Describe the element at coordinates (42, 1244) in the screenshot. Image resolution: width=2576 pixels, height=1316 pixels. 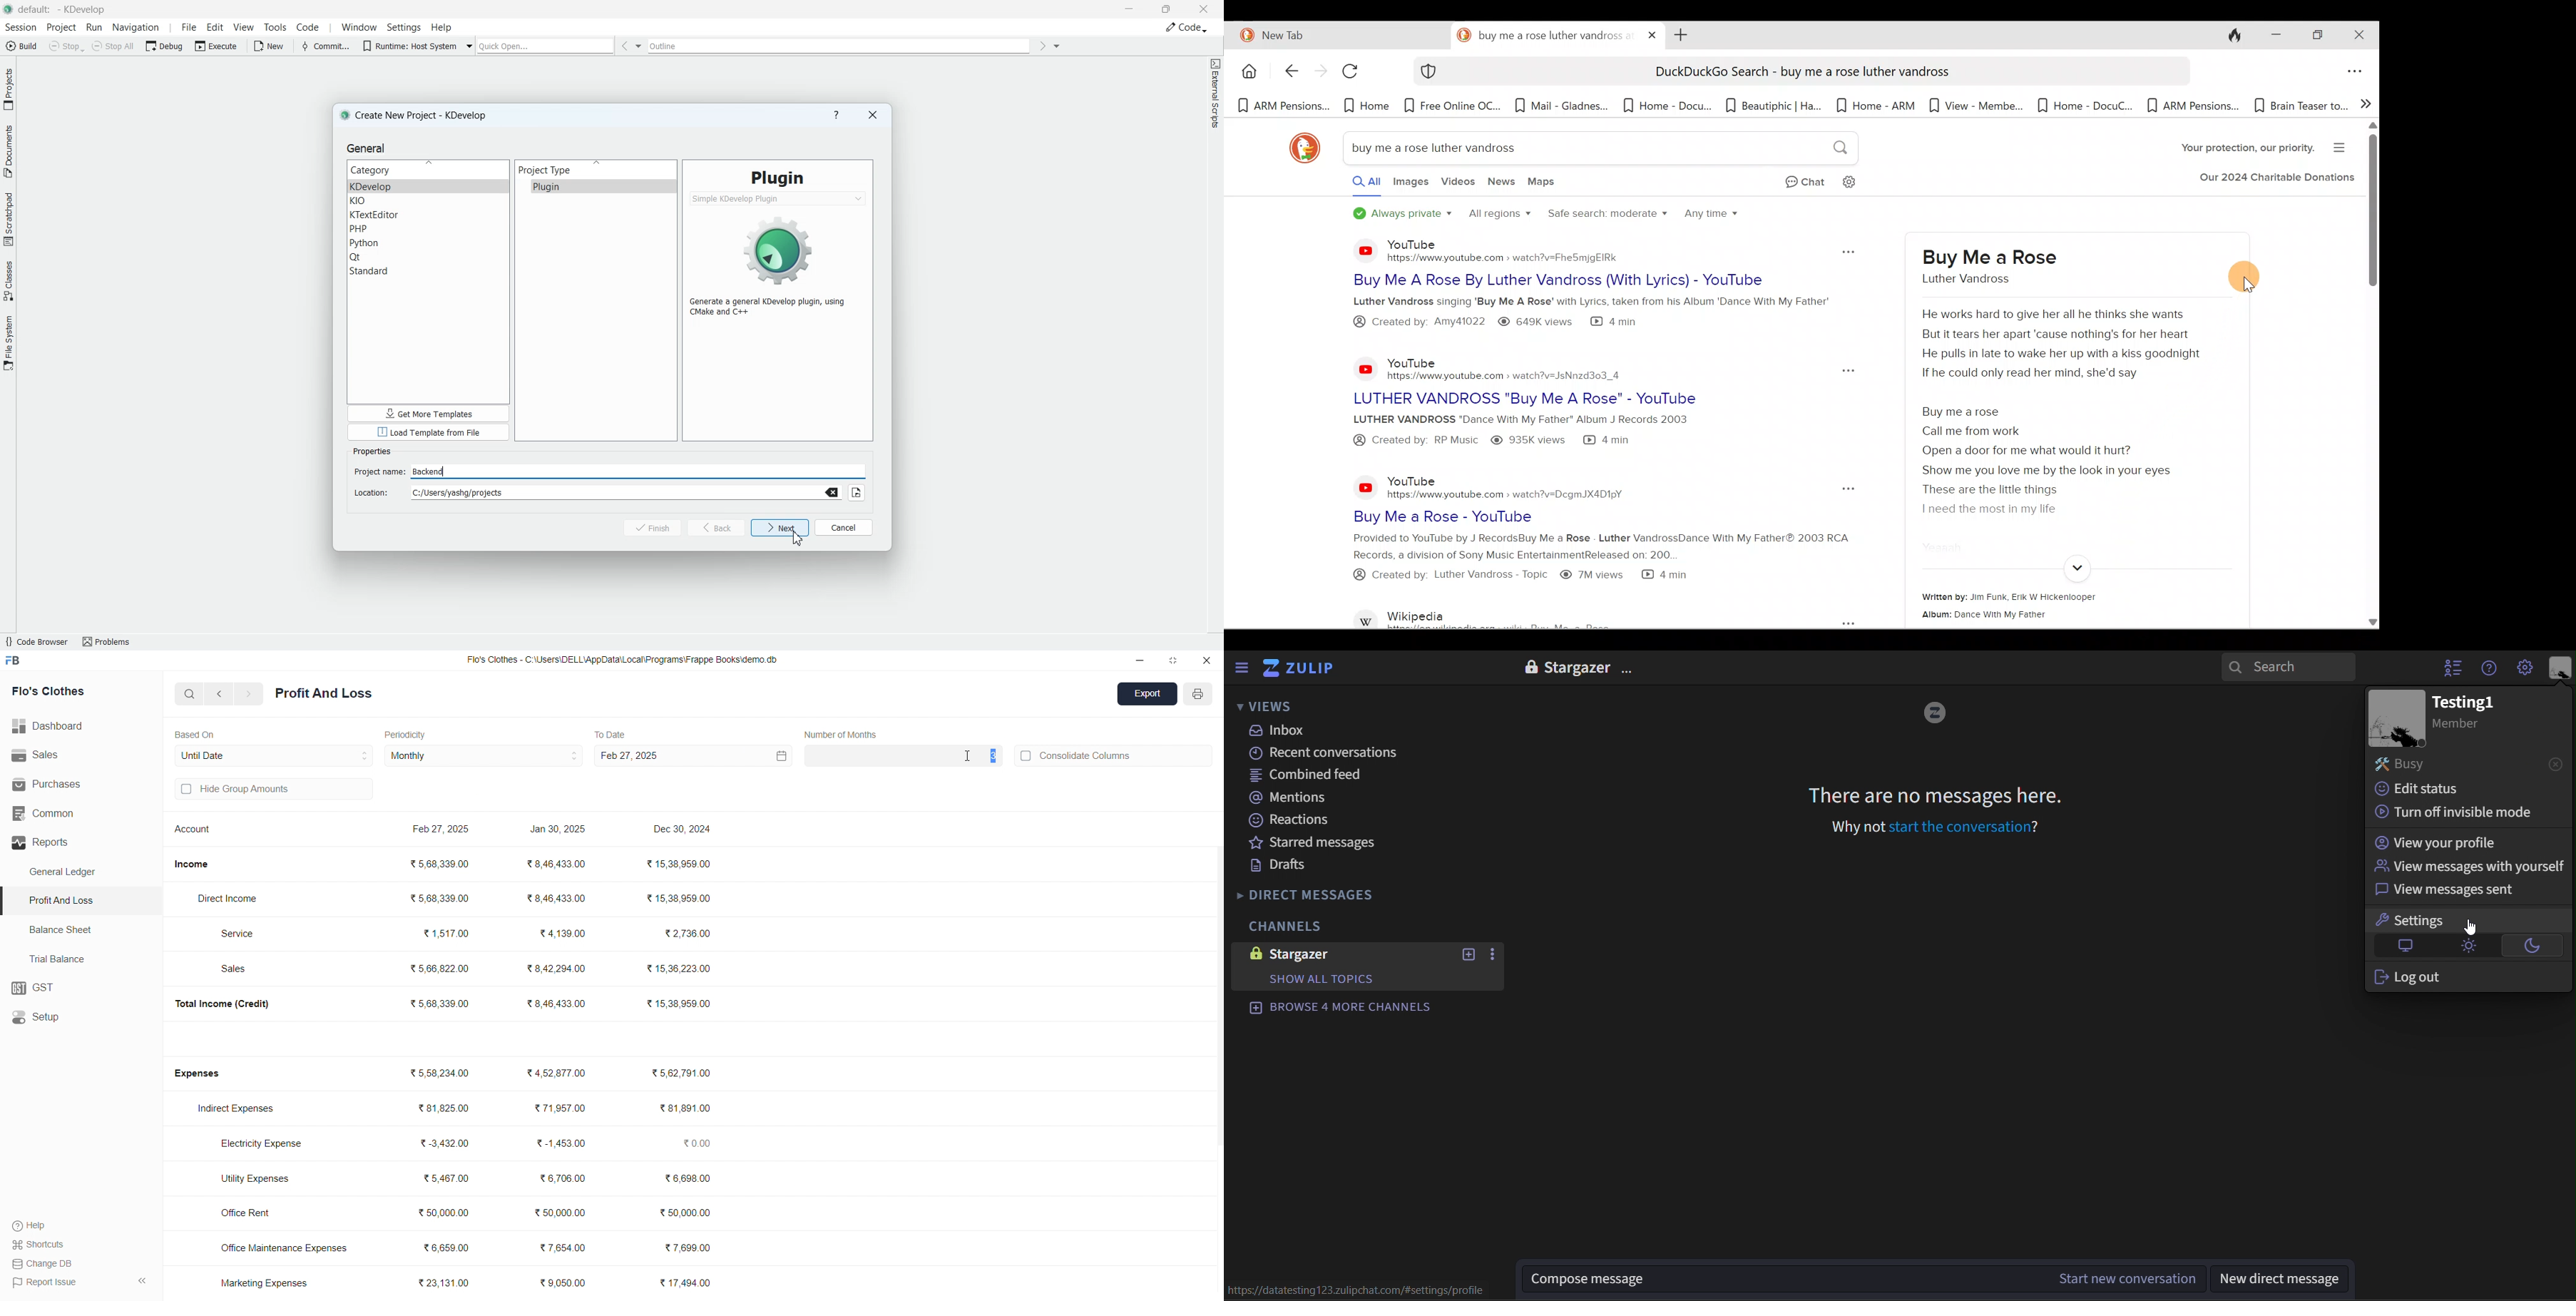
I see `Shortcuts` at that location.